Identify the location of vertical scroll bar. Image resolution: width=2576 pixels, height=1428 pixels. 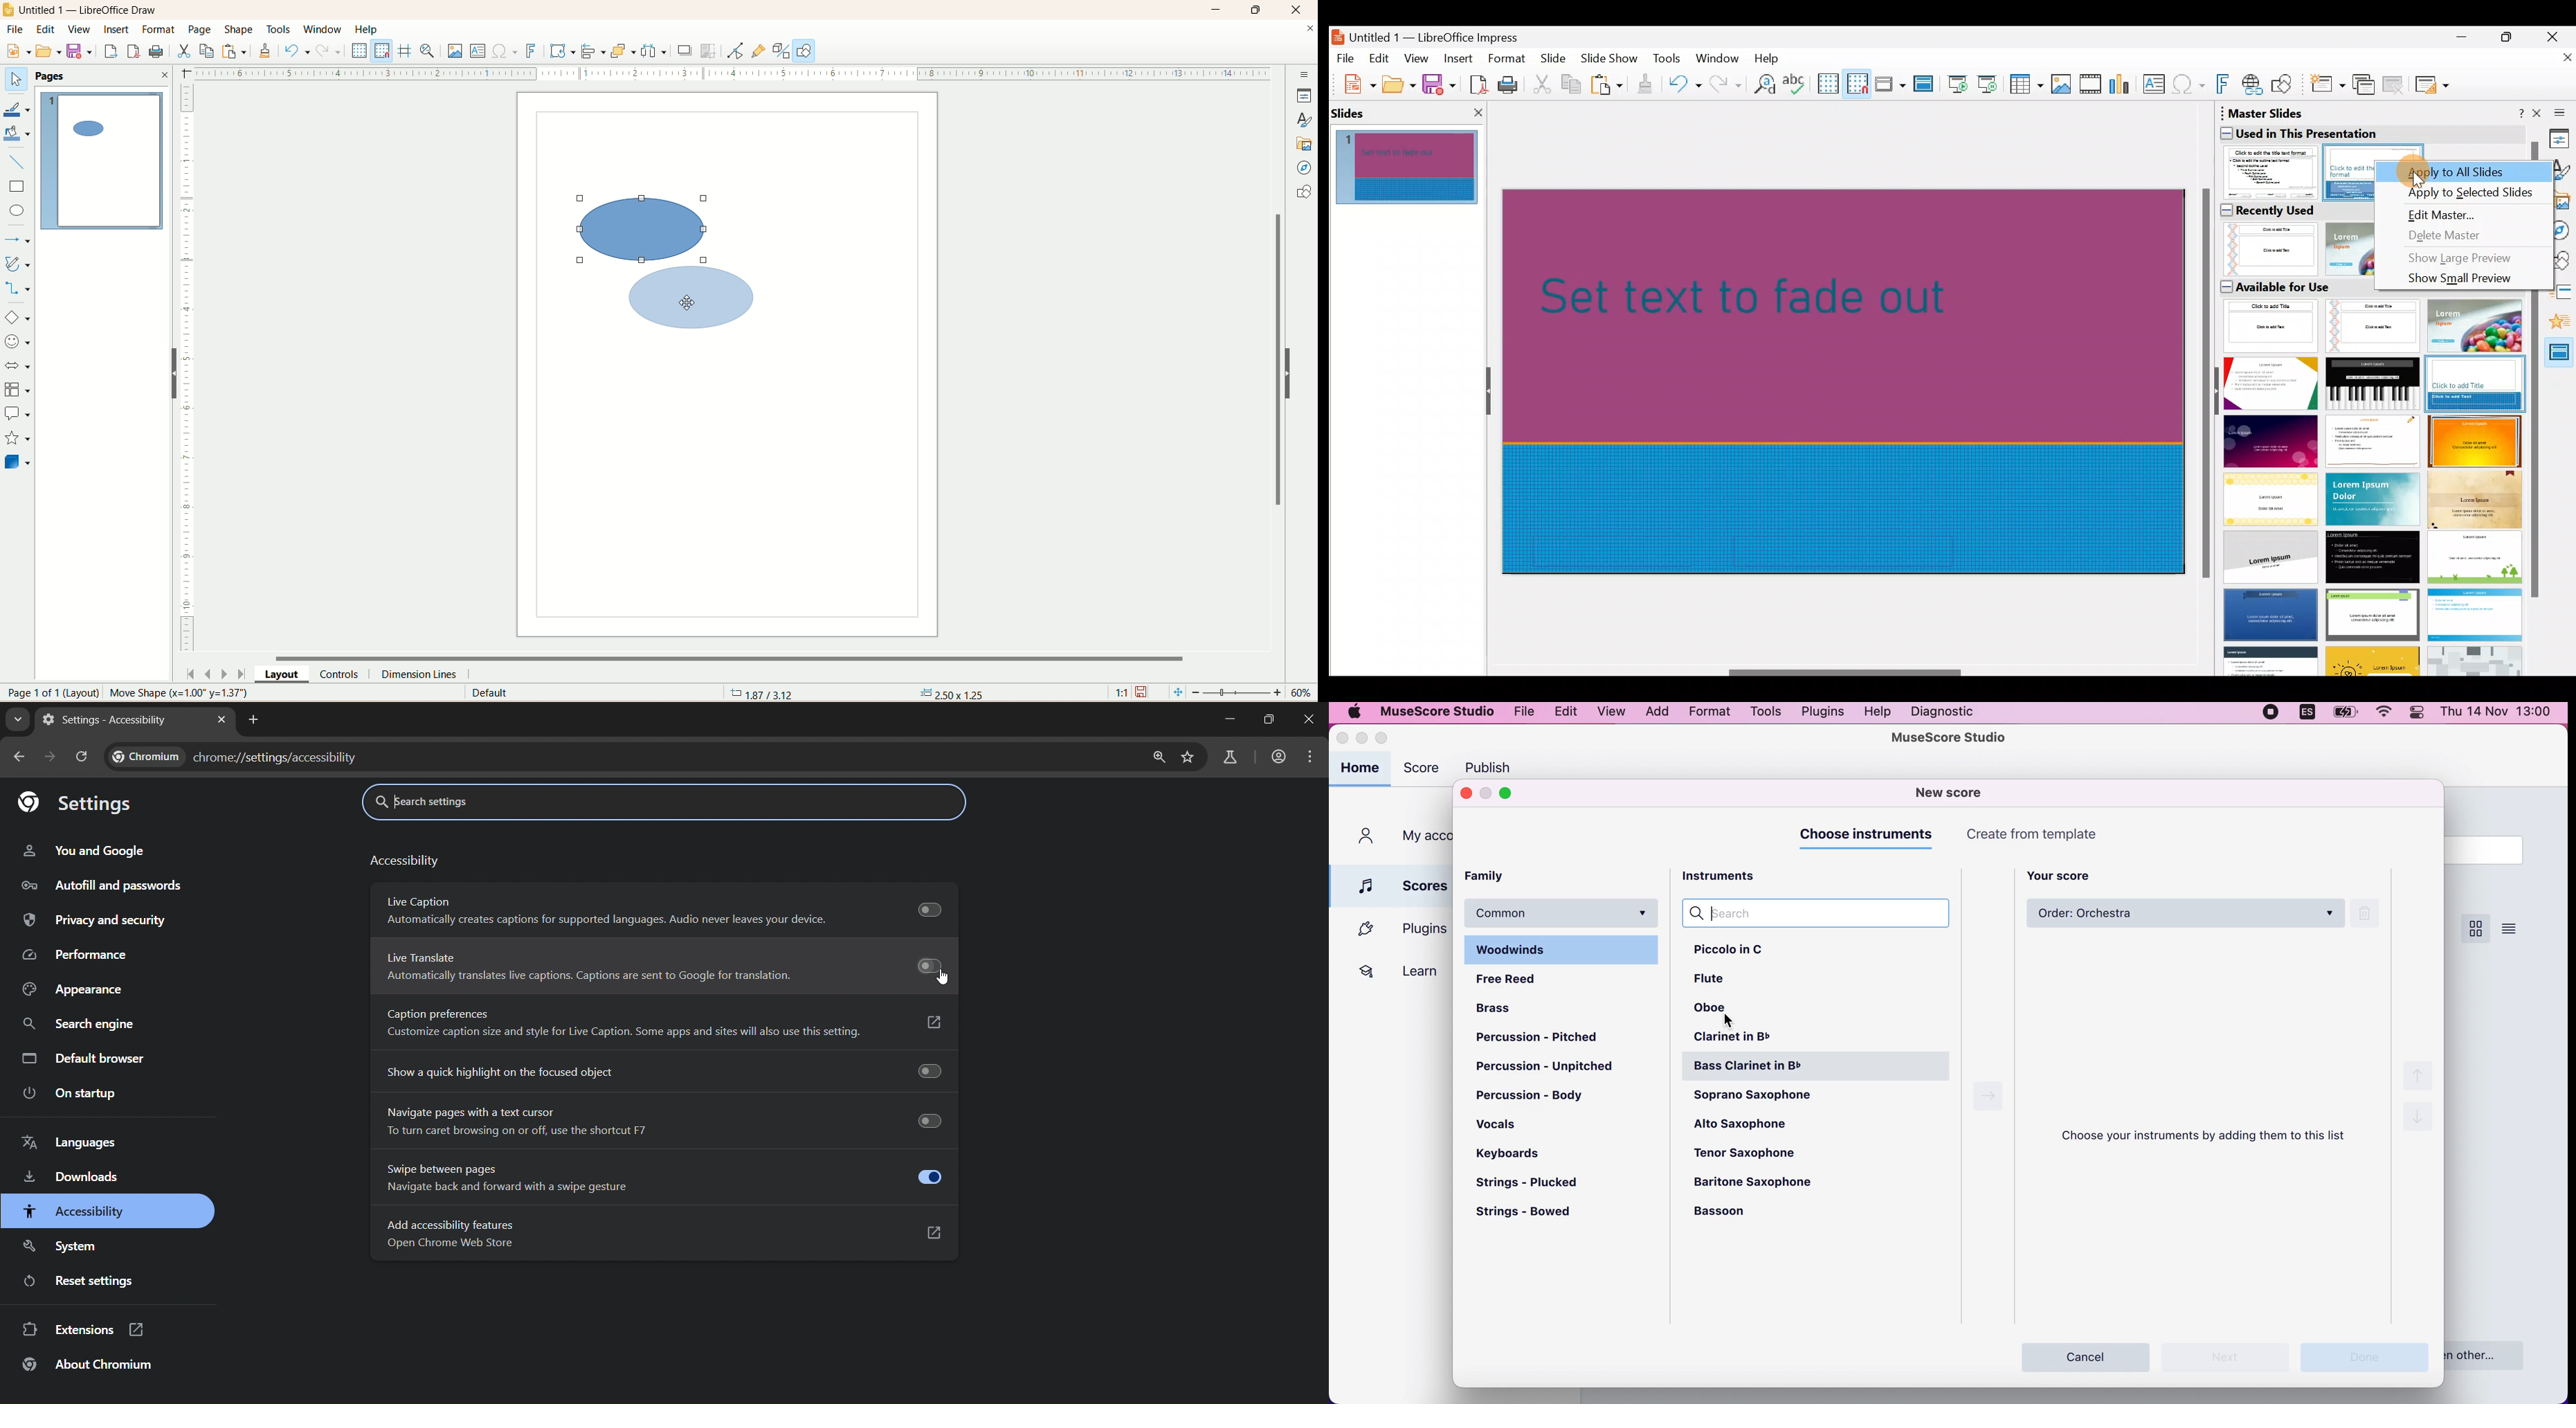
(1274, 367).